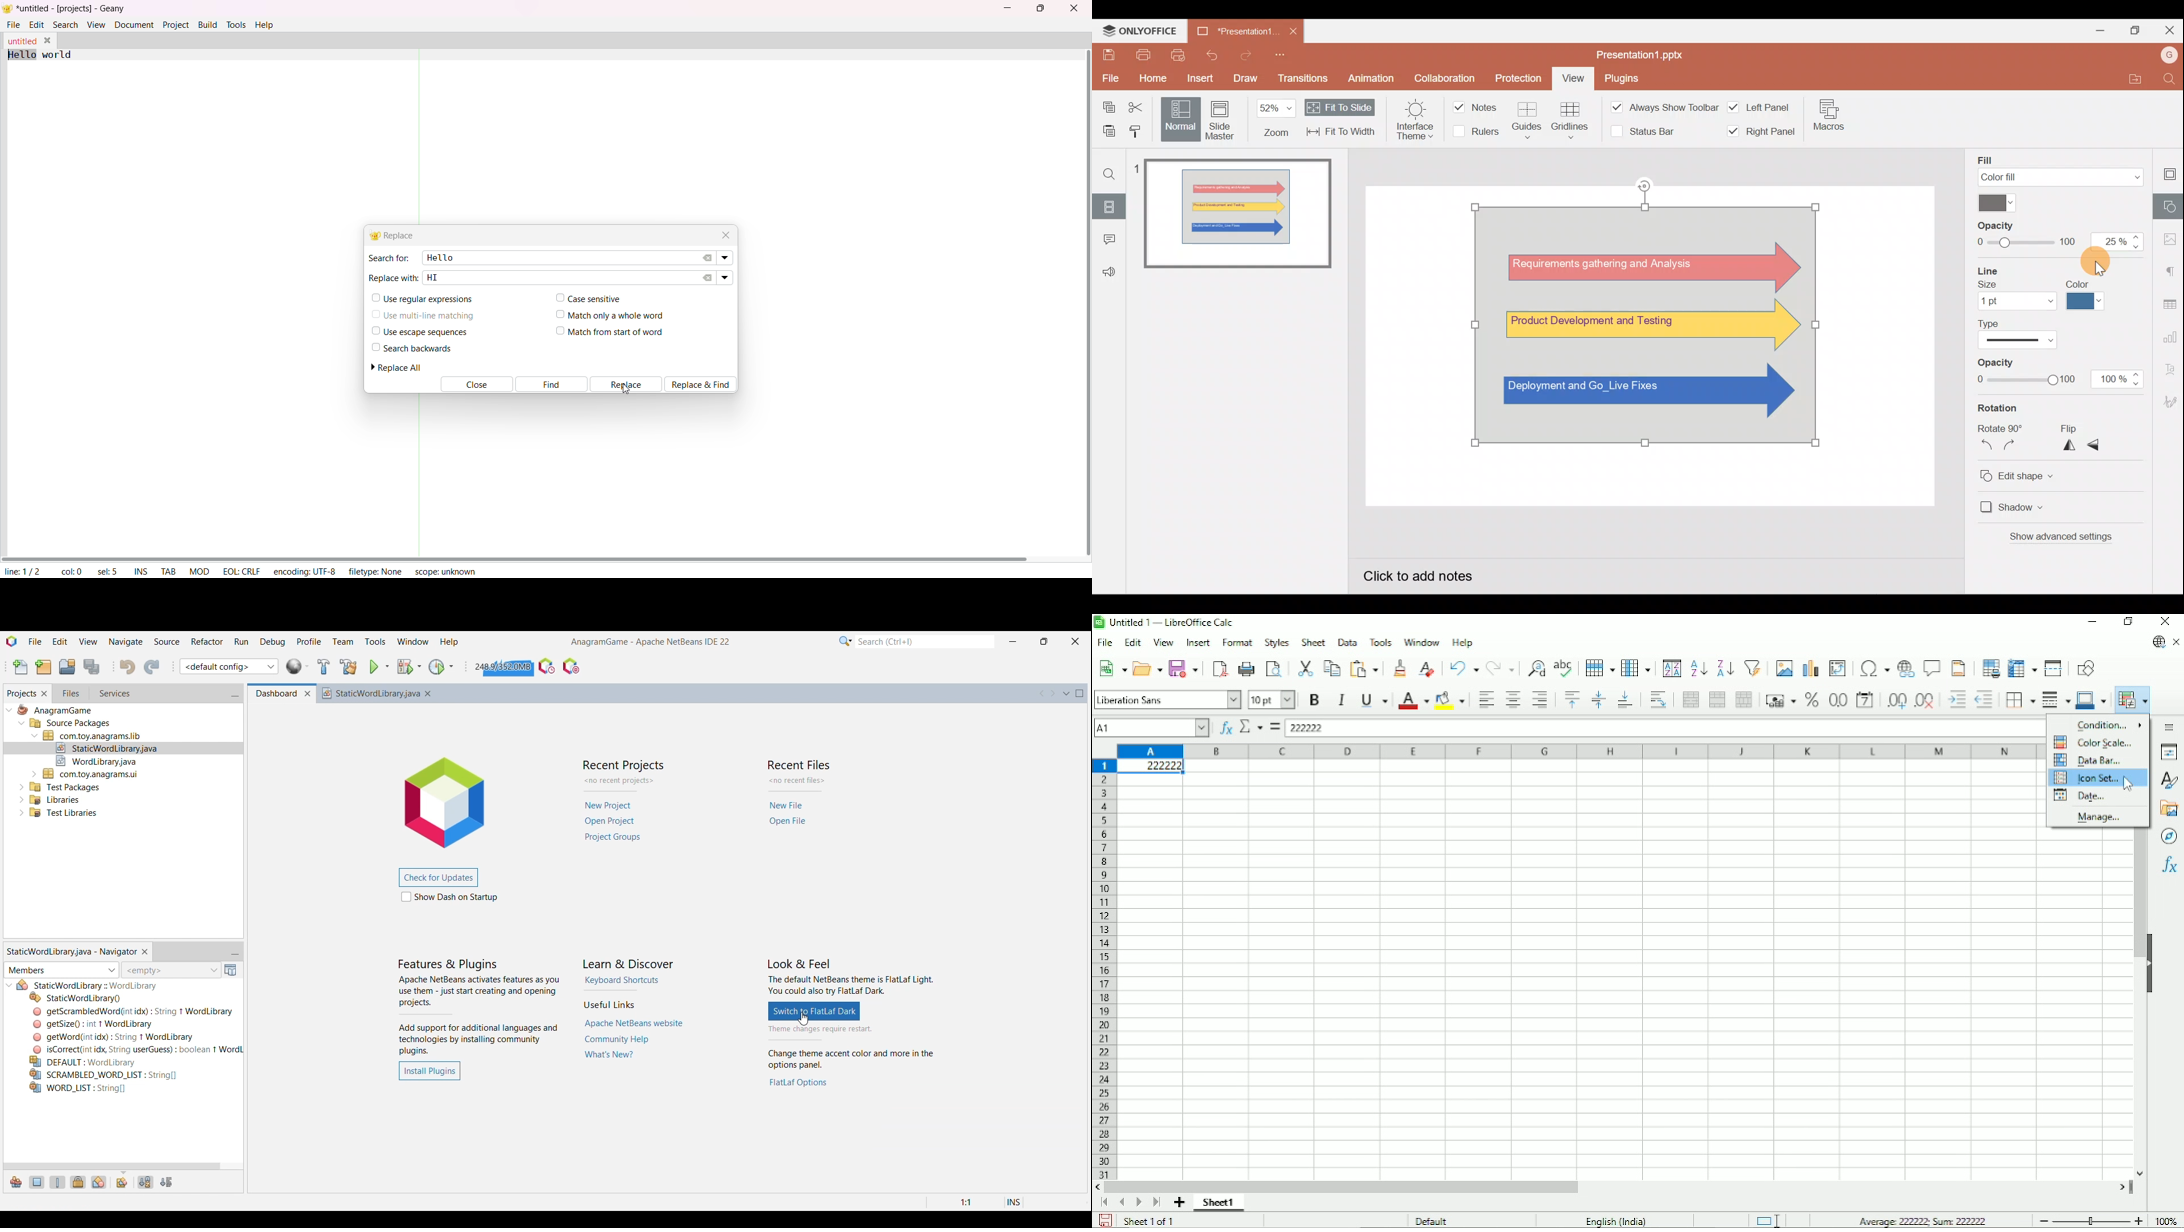 This screenshot has width=2184, height=1232. What do you see at coordinates (1220, 1202) in the screenshot?
I see `Sheet 1` at bounding box center [1220, 1202].